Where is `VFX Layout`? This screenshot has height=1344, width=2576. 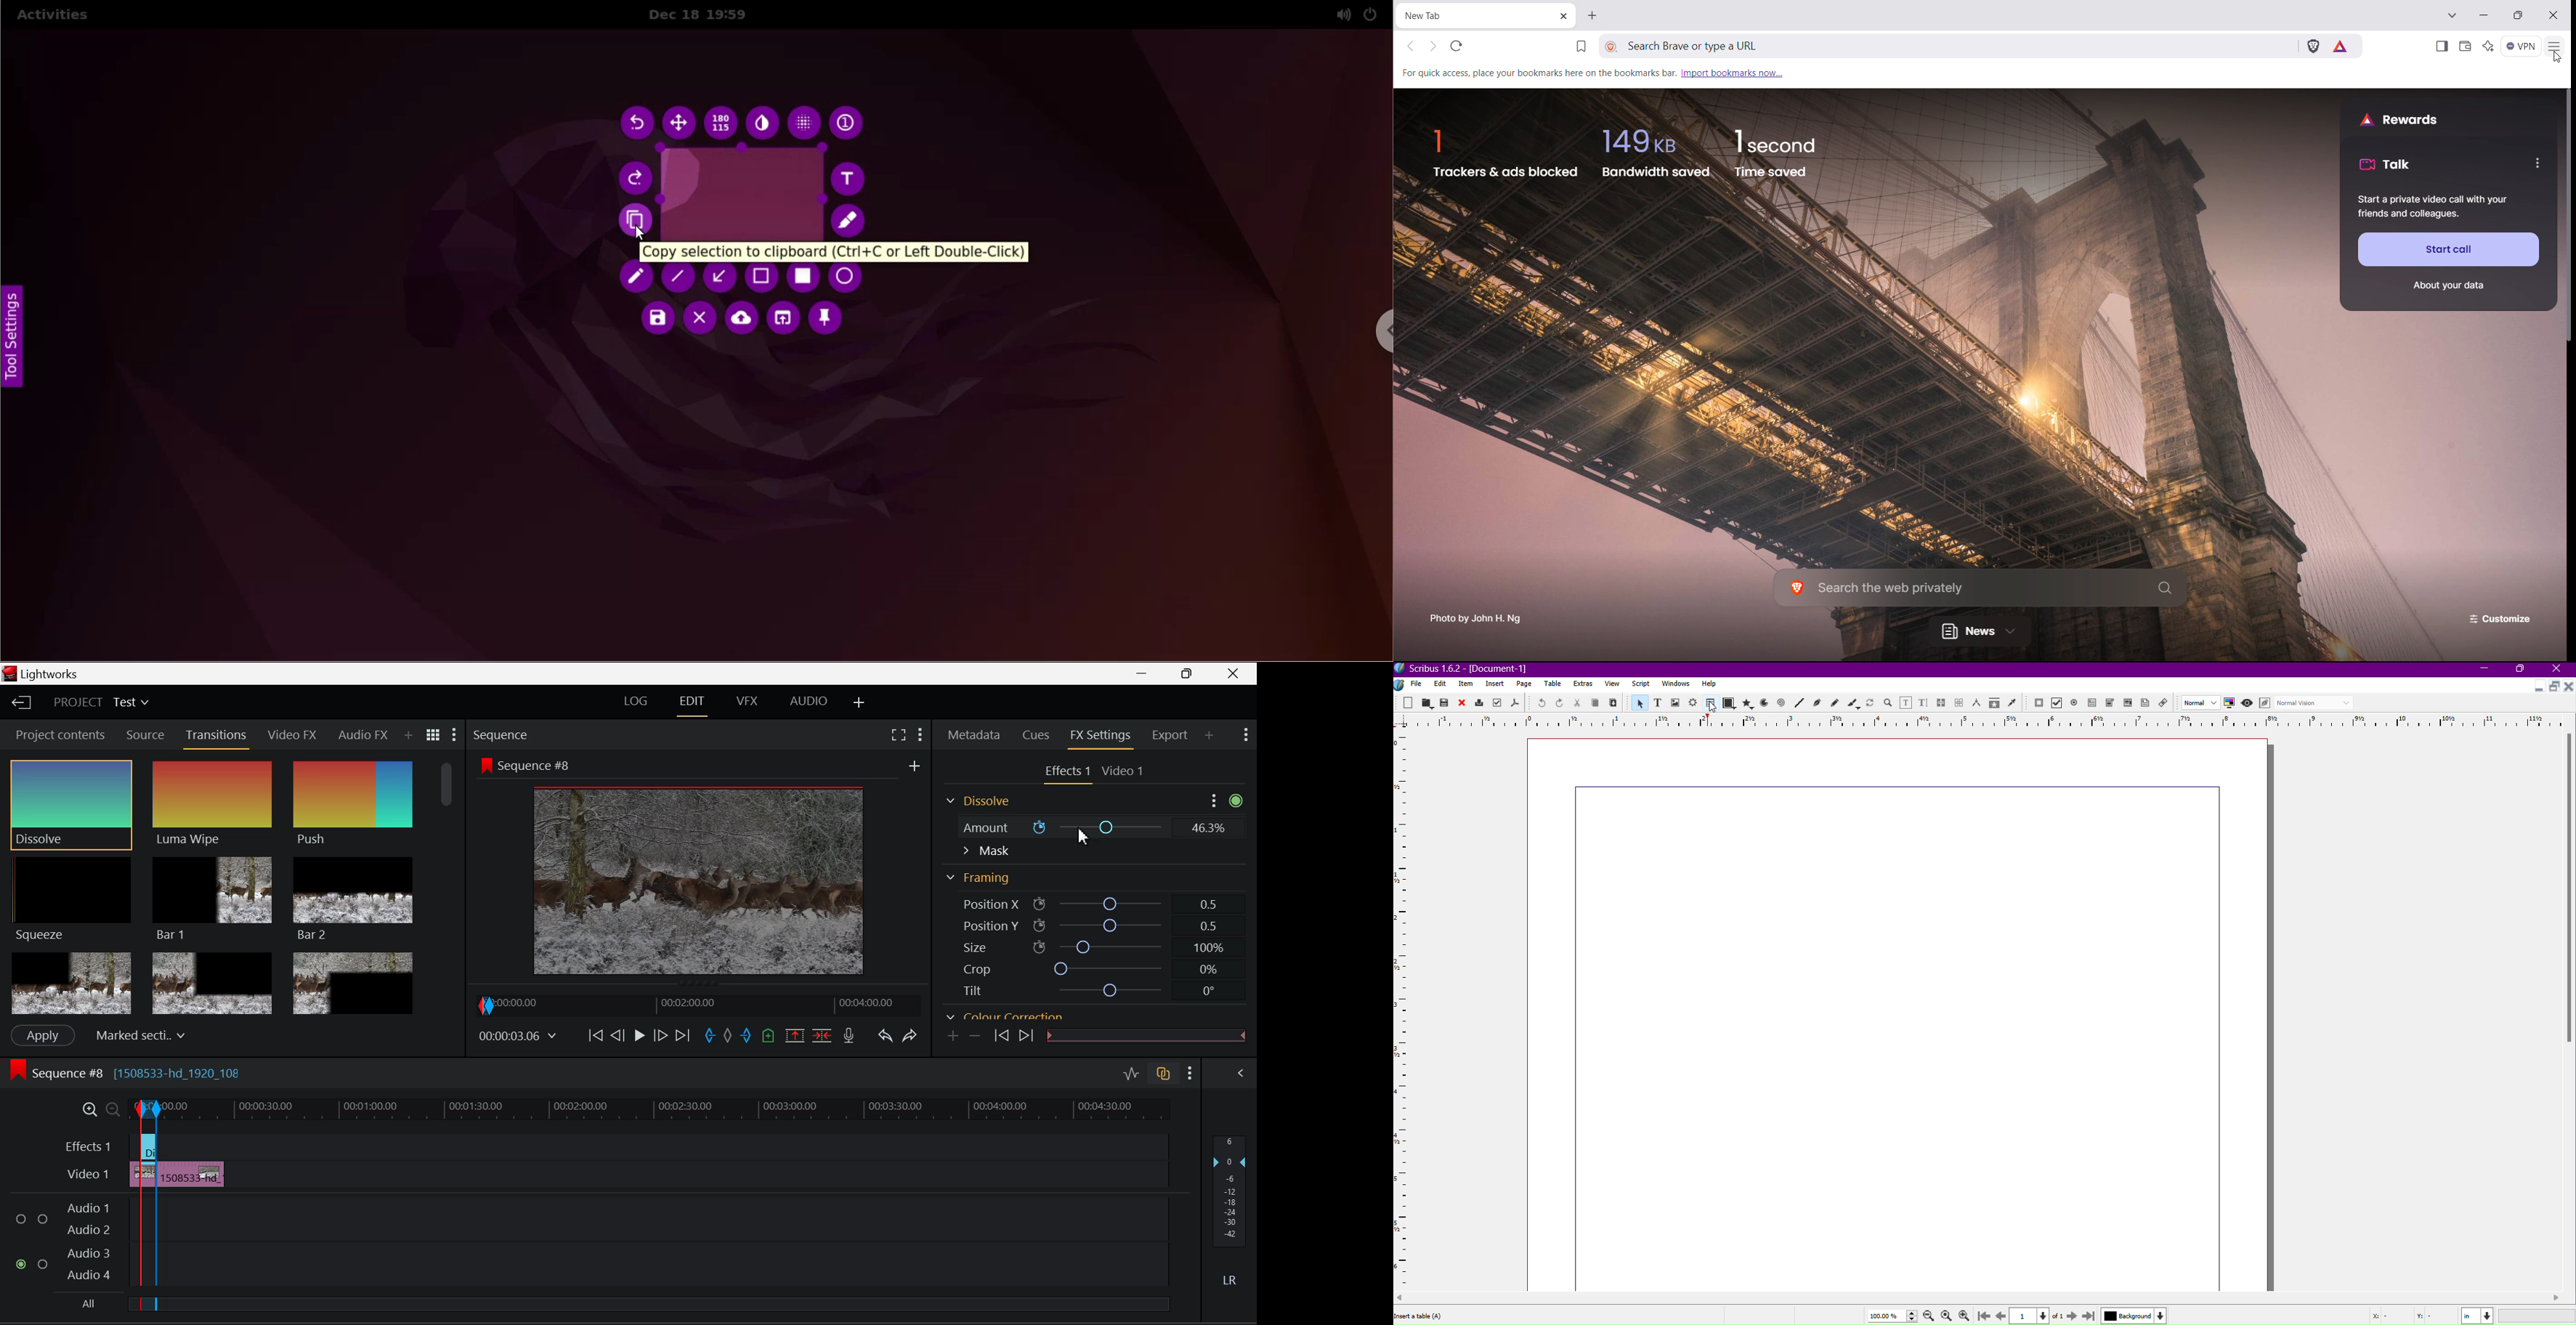
VFX Layout is located at coordinates (750, 702).